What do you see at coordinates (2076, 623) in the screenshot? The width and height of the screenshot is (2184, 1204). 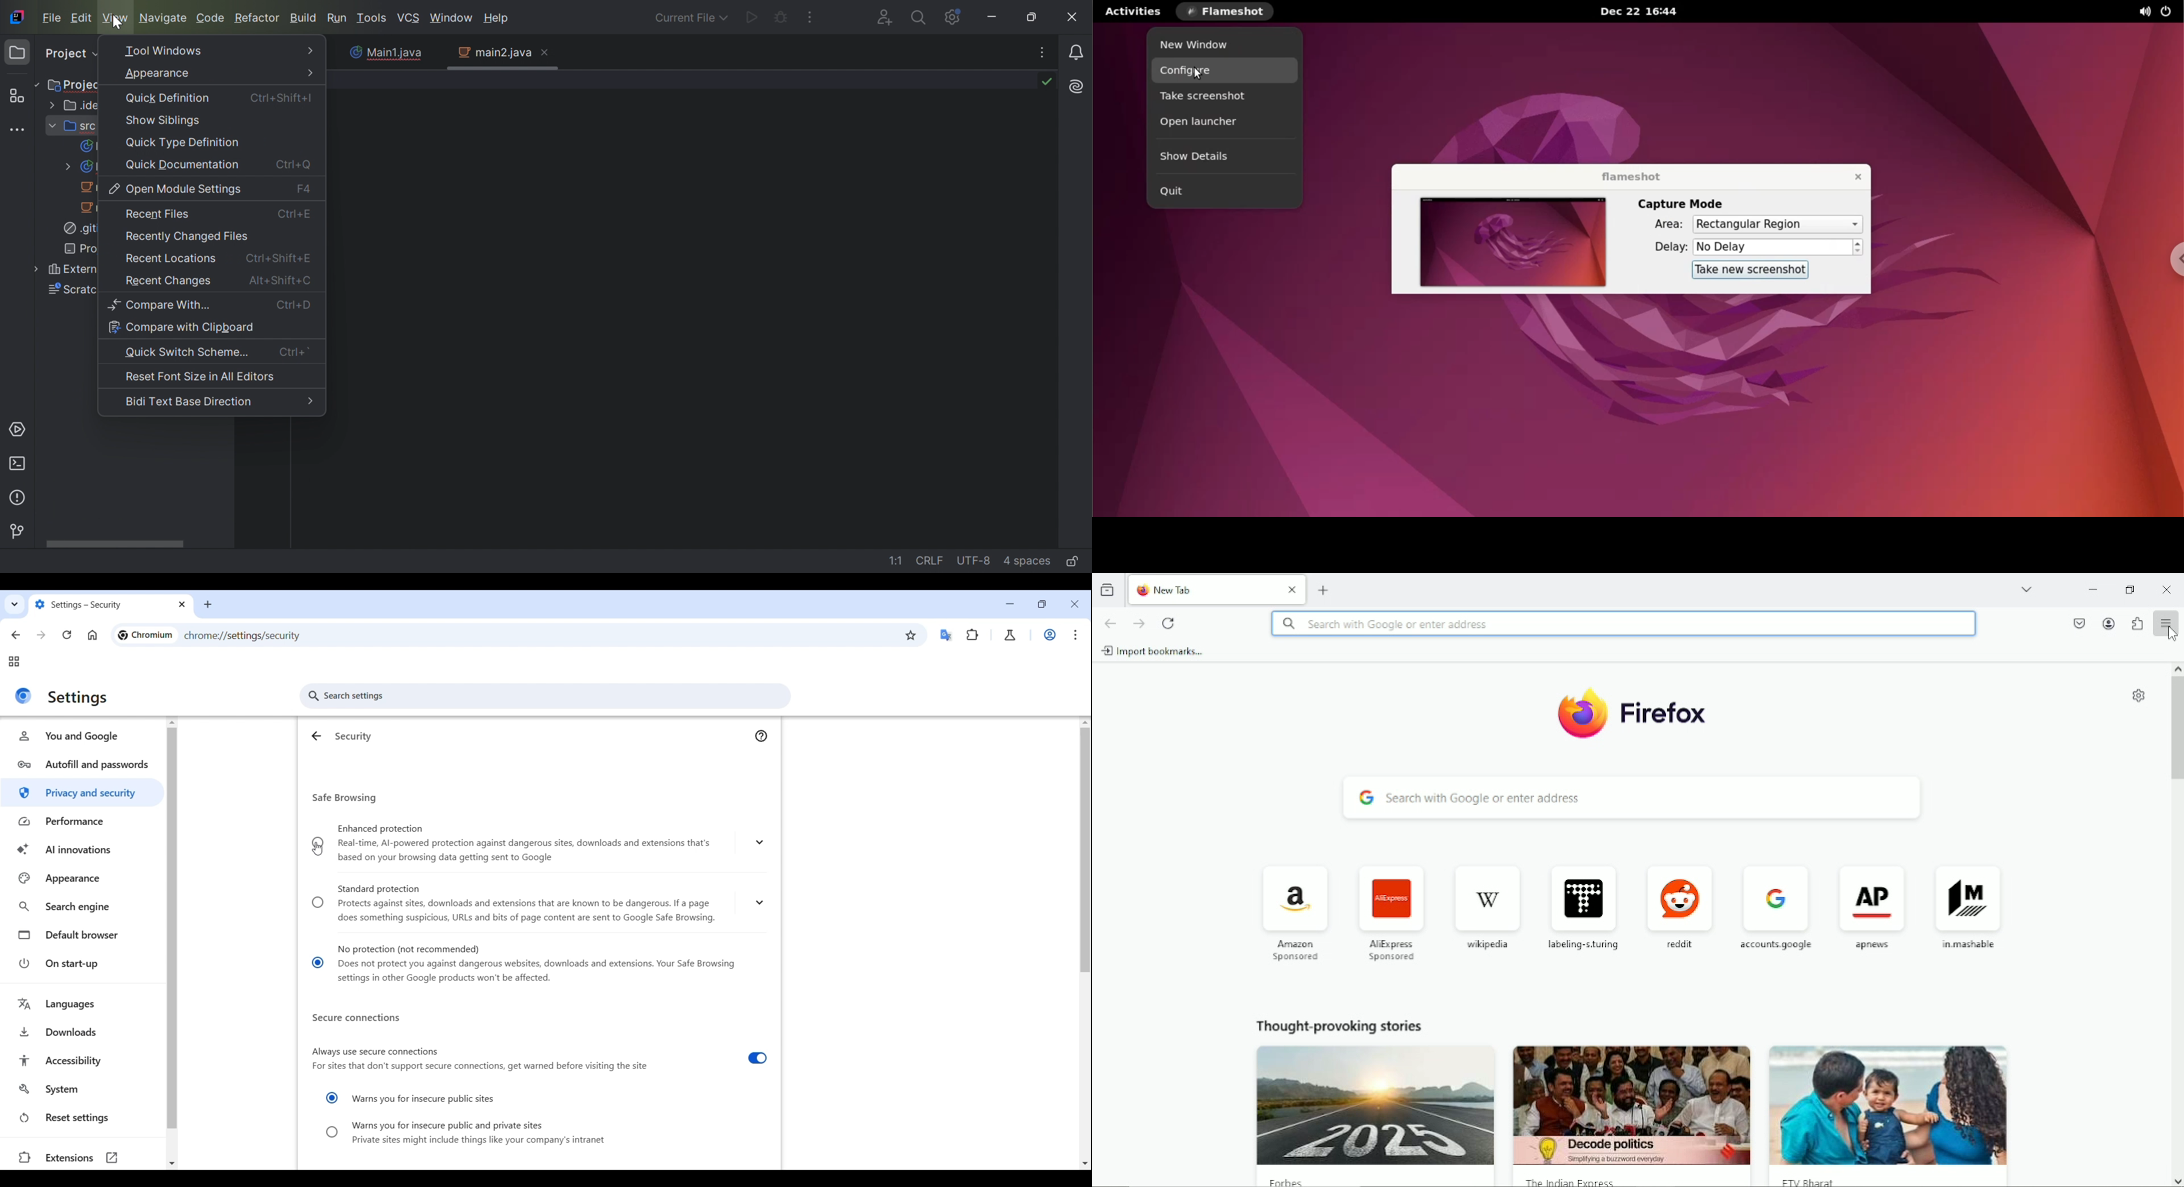 I see `save to pocket` at bounding box center [2076, 623].